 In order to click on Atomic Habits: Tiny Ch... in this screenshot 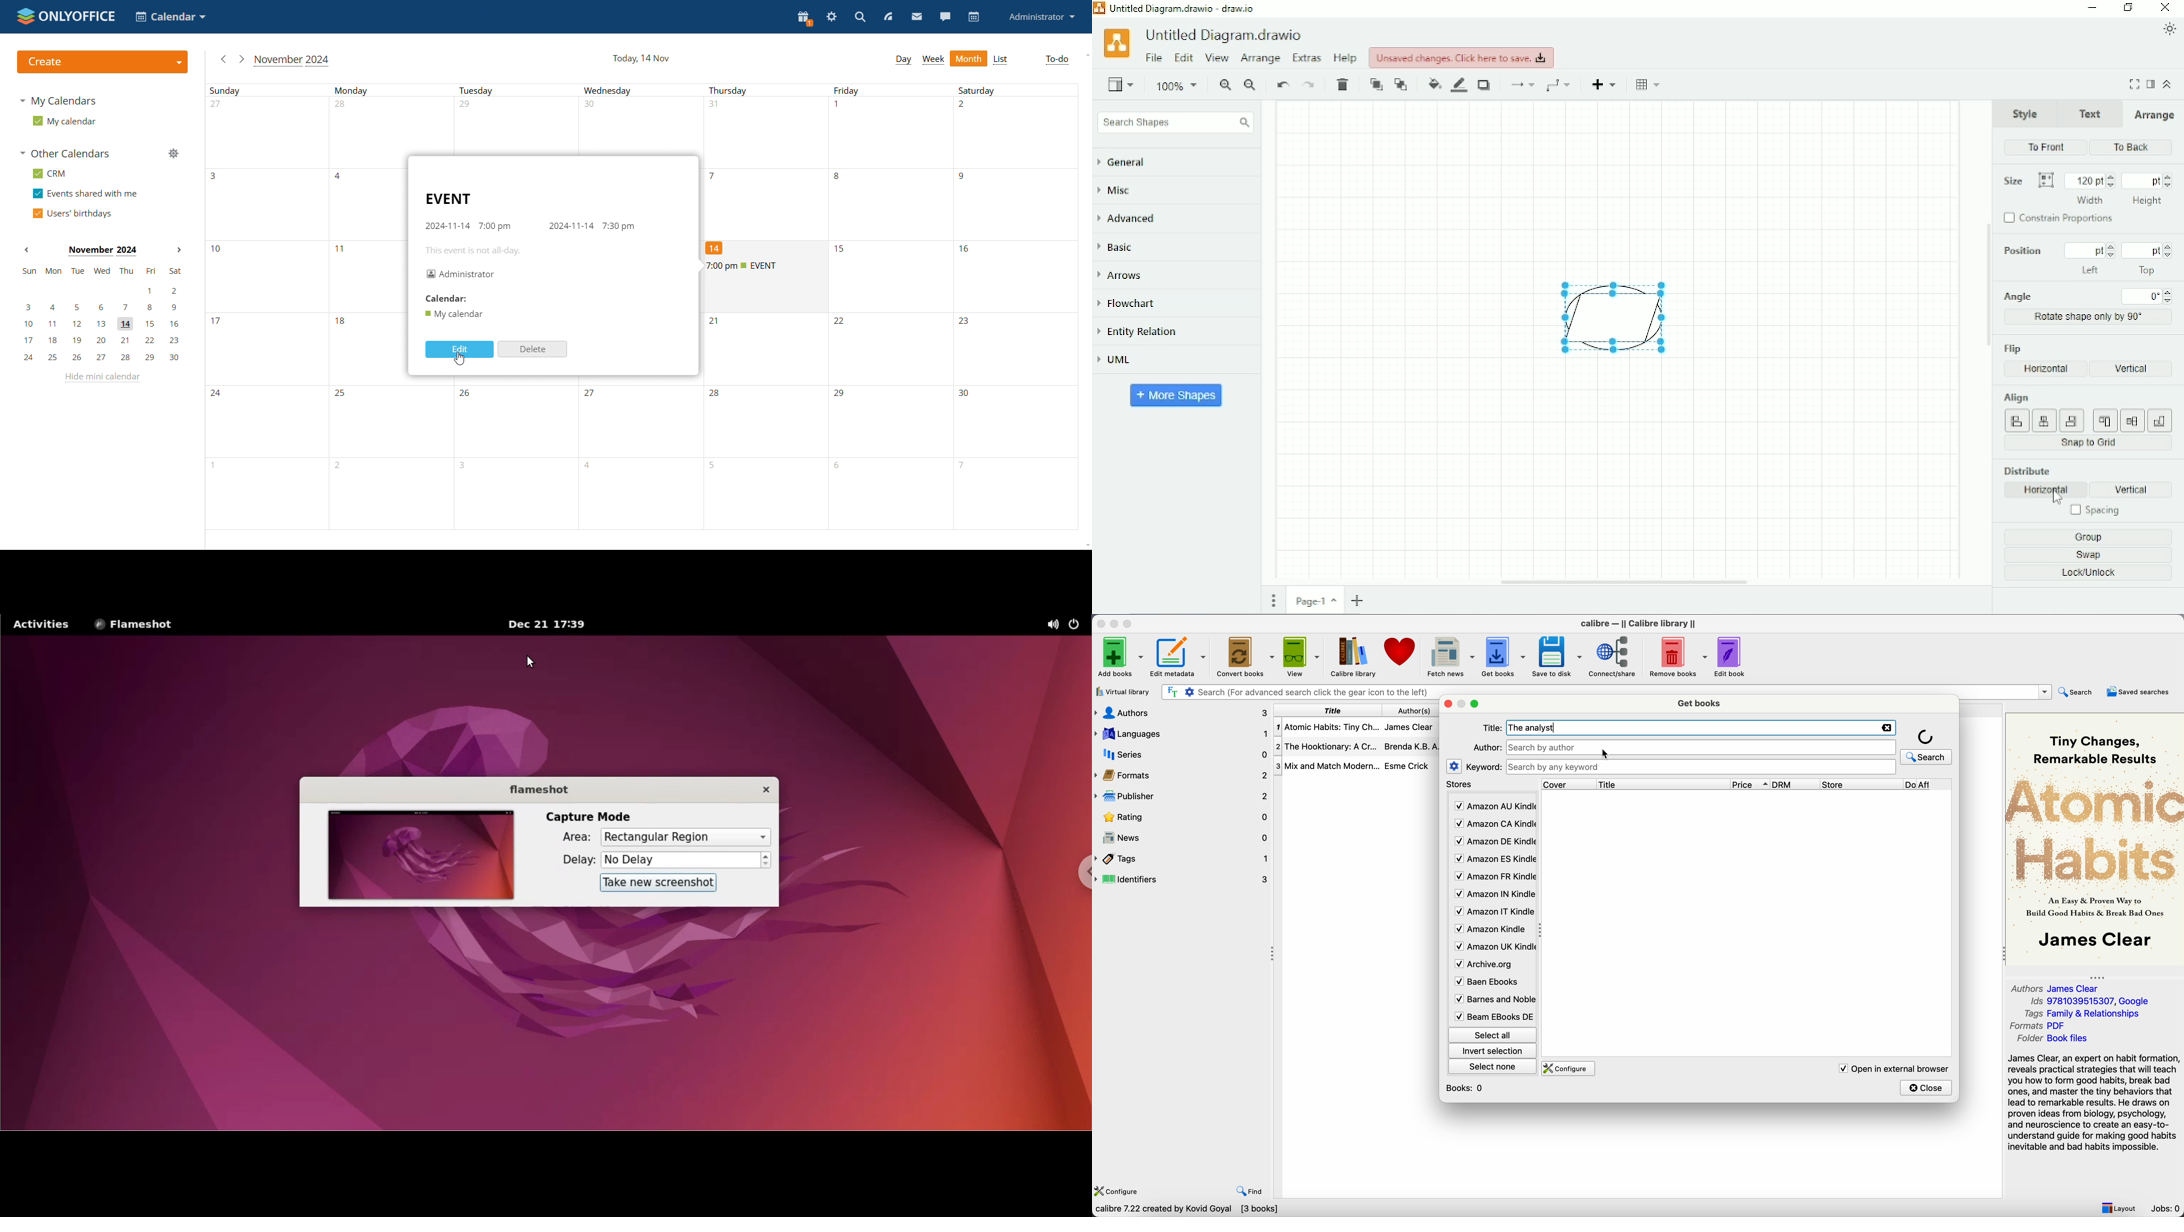, I will do `click(1330, 727)`.